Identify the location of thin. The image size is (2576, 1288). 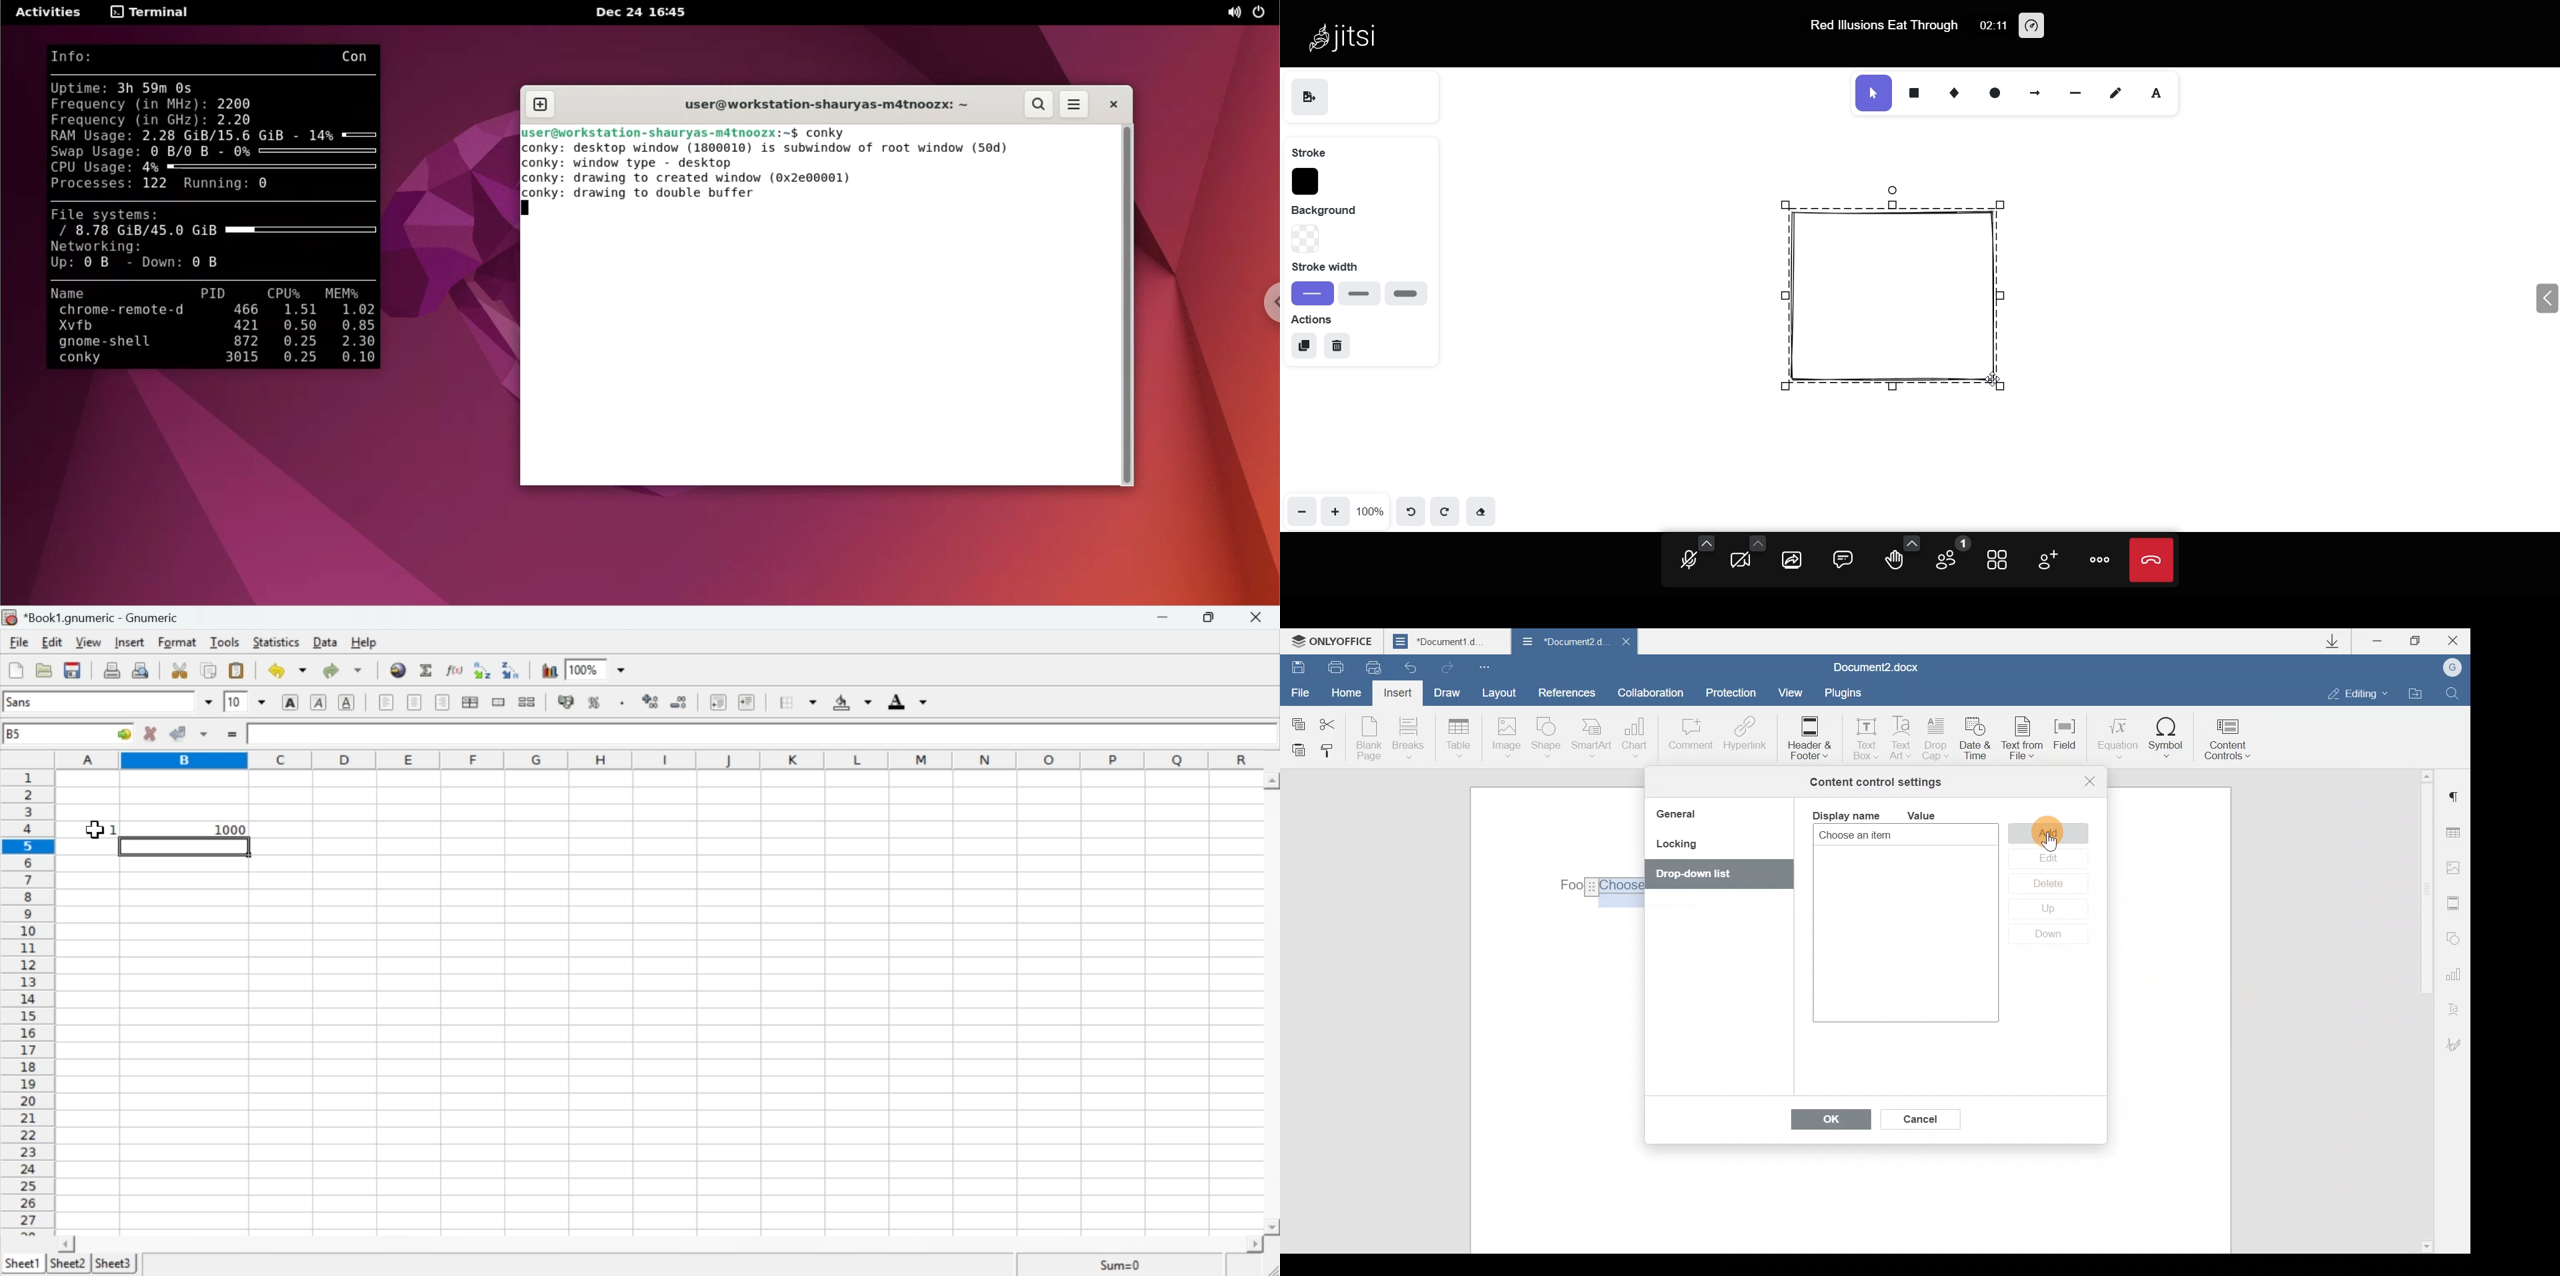
(1315, 293).